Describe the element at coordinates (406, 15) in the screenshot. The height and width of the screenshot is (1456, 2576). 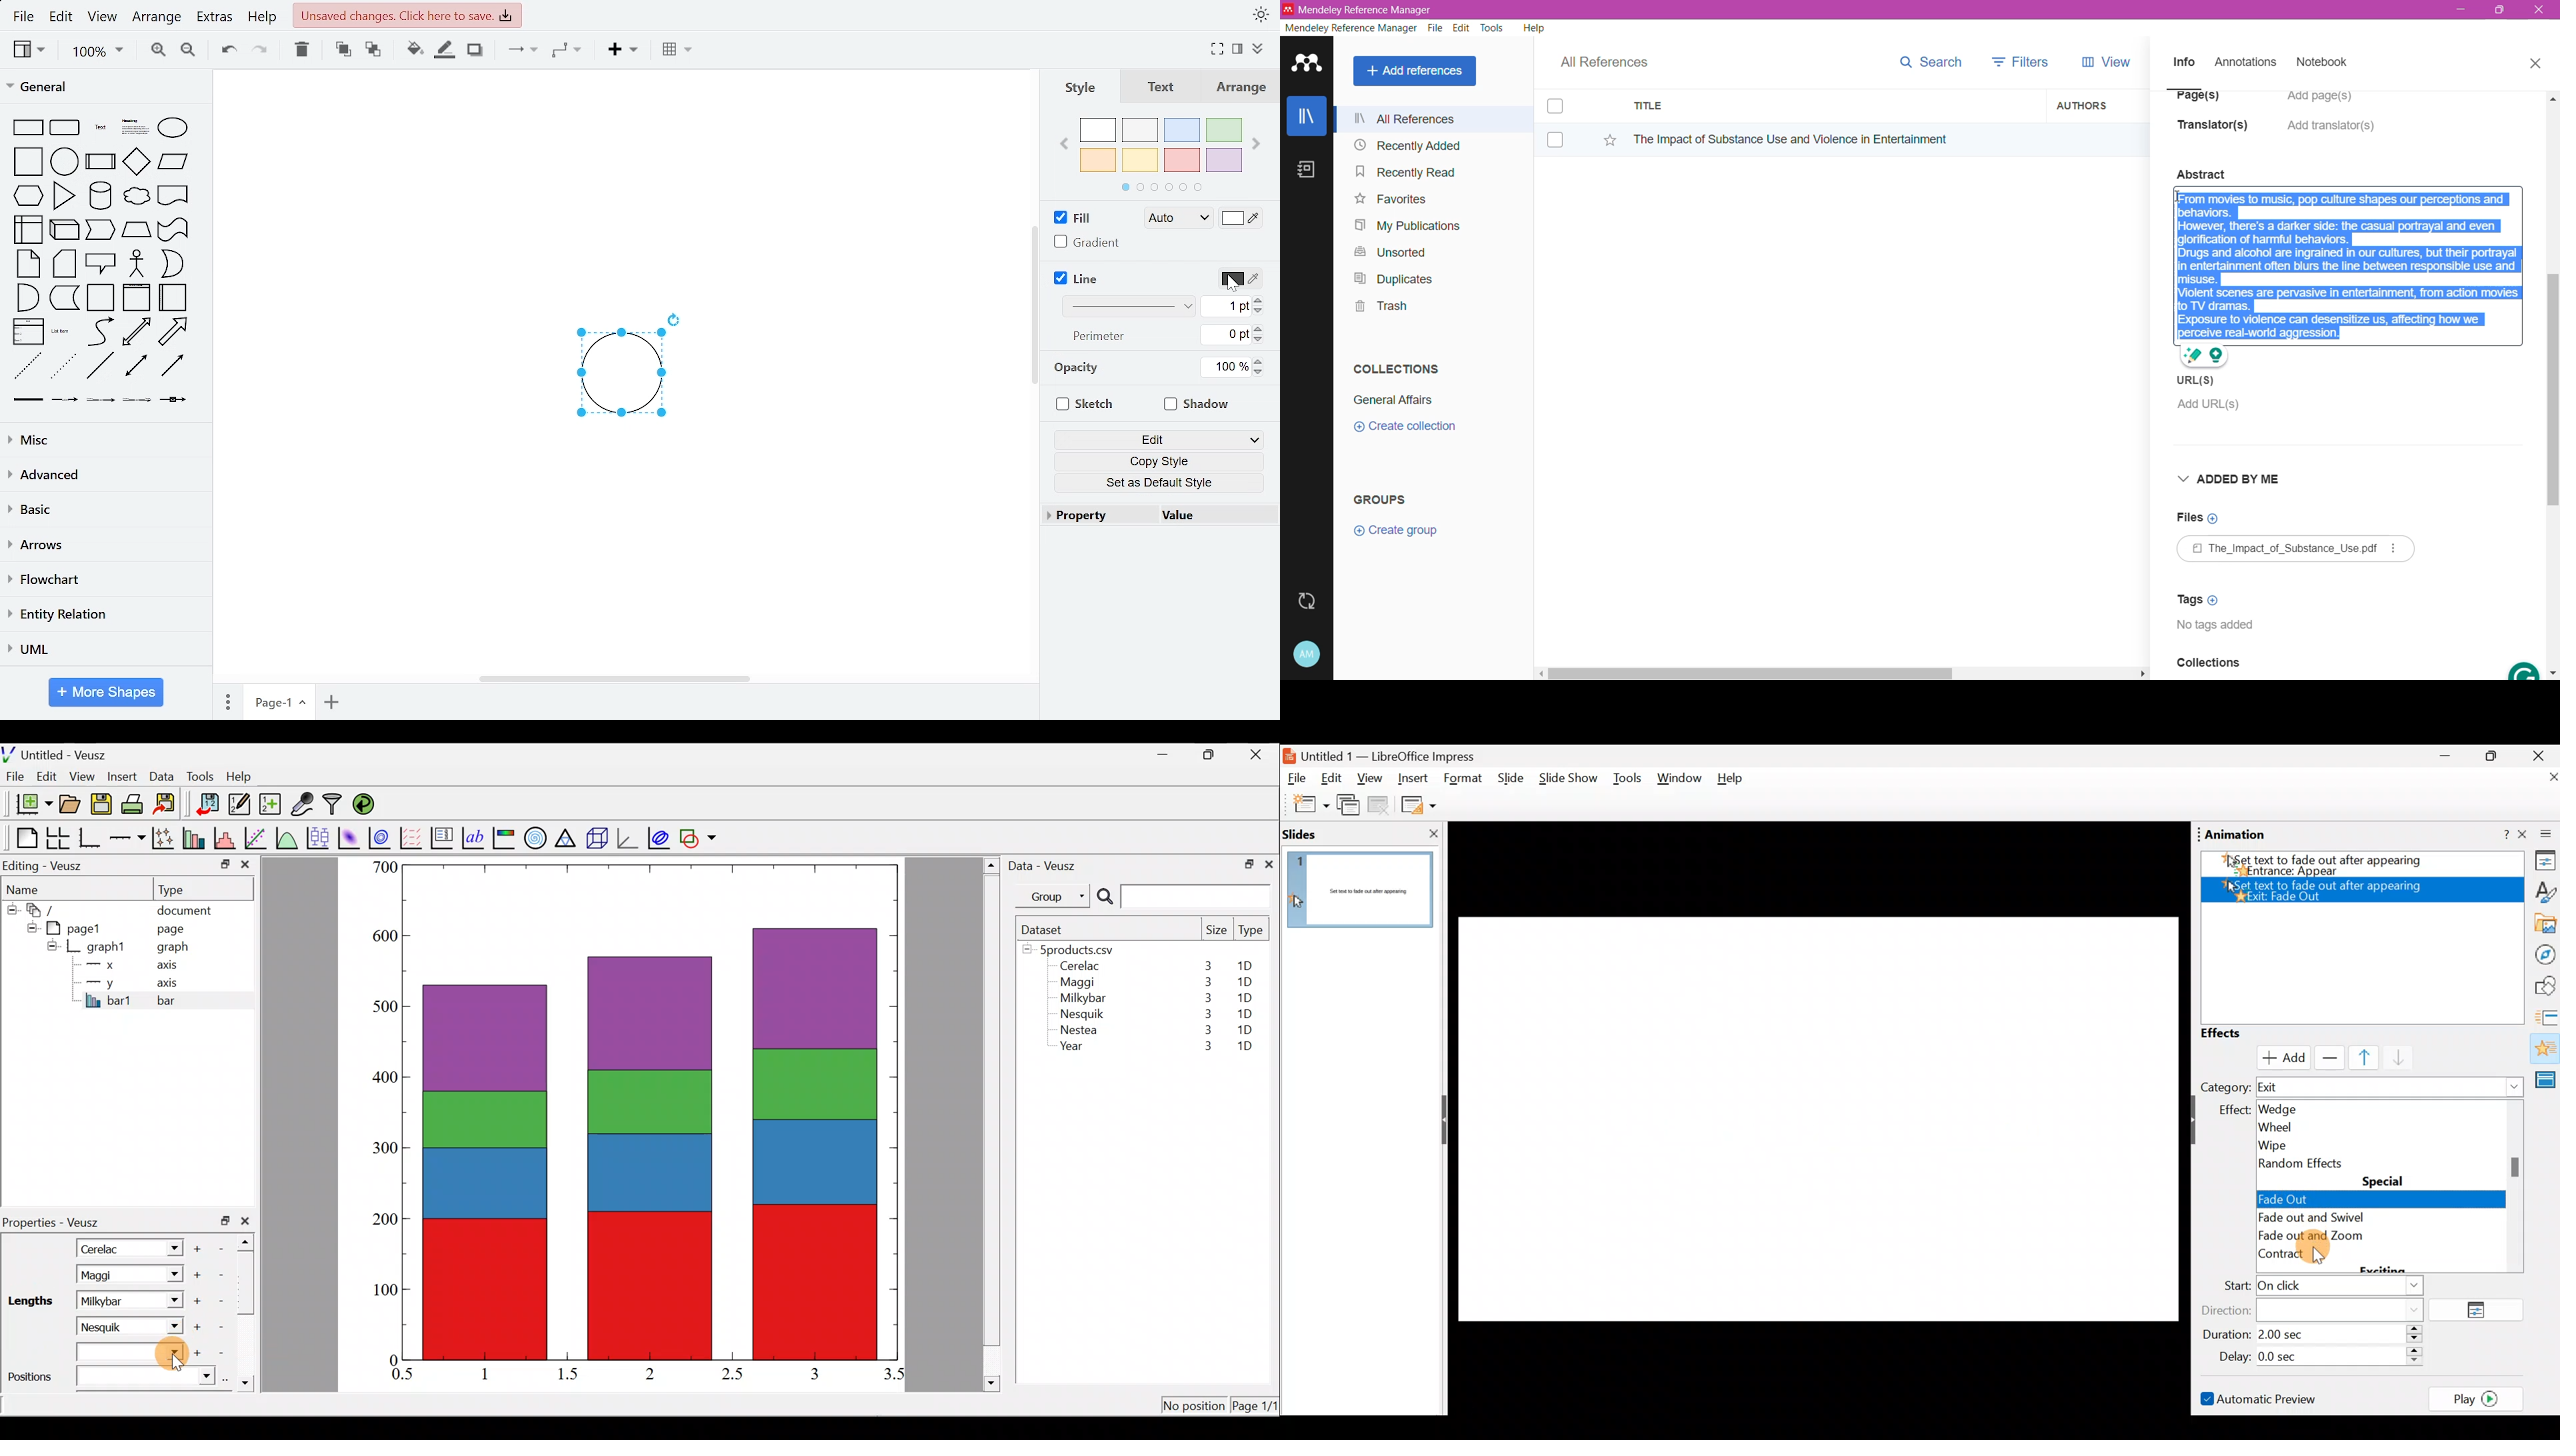
I see `unsaved changes. Click here to save` at that location.